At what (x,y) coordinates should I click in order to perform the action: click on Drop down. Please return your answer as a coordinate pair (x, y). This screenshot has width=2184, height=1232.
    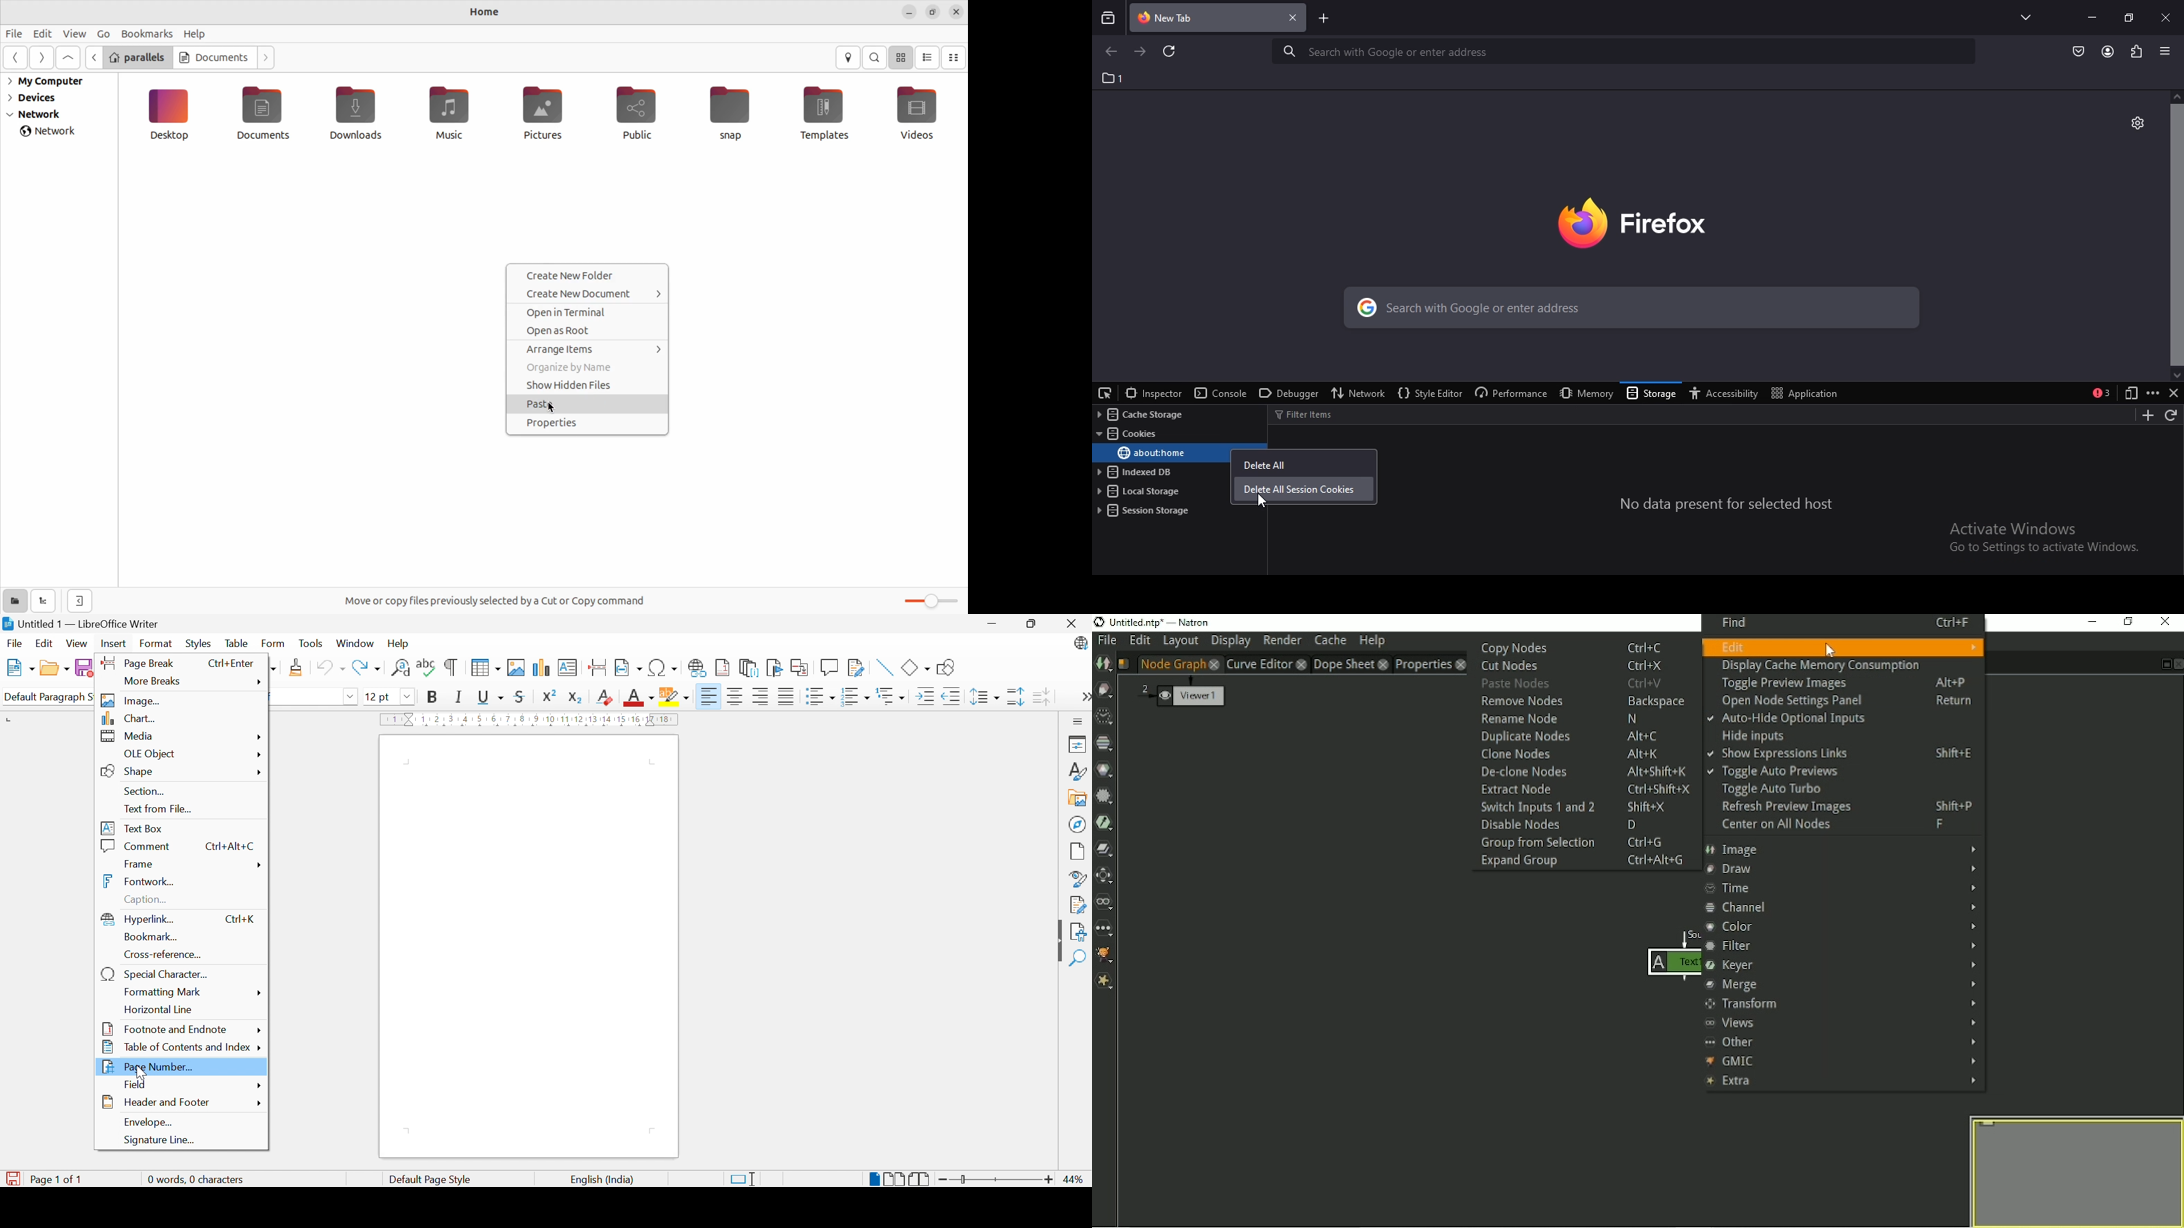
    Looking at the image, I should click on (351, 697).